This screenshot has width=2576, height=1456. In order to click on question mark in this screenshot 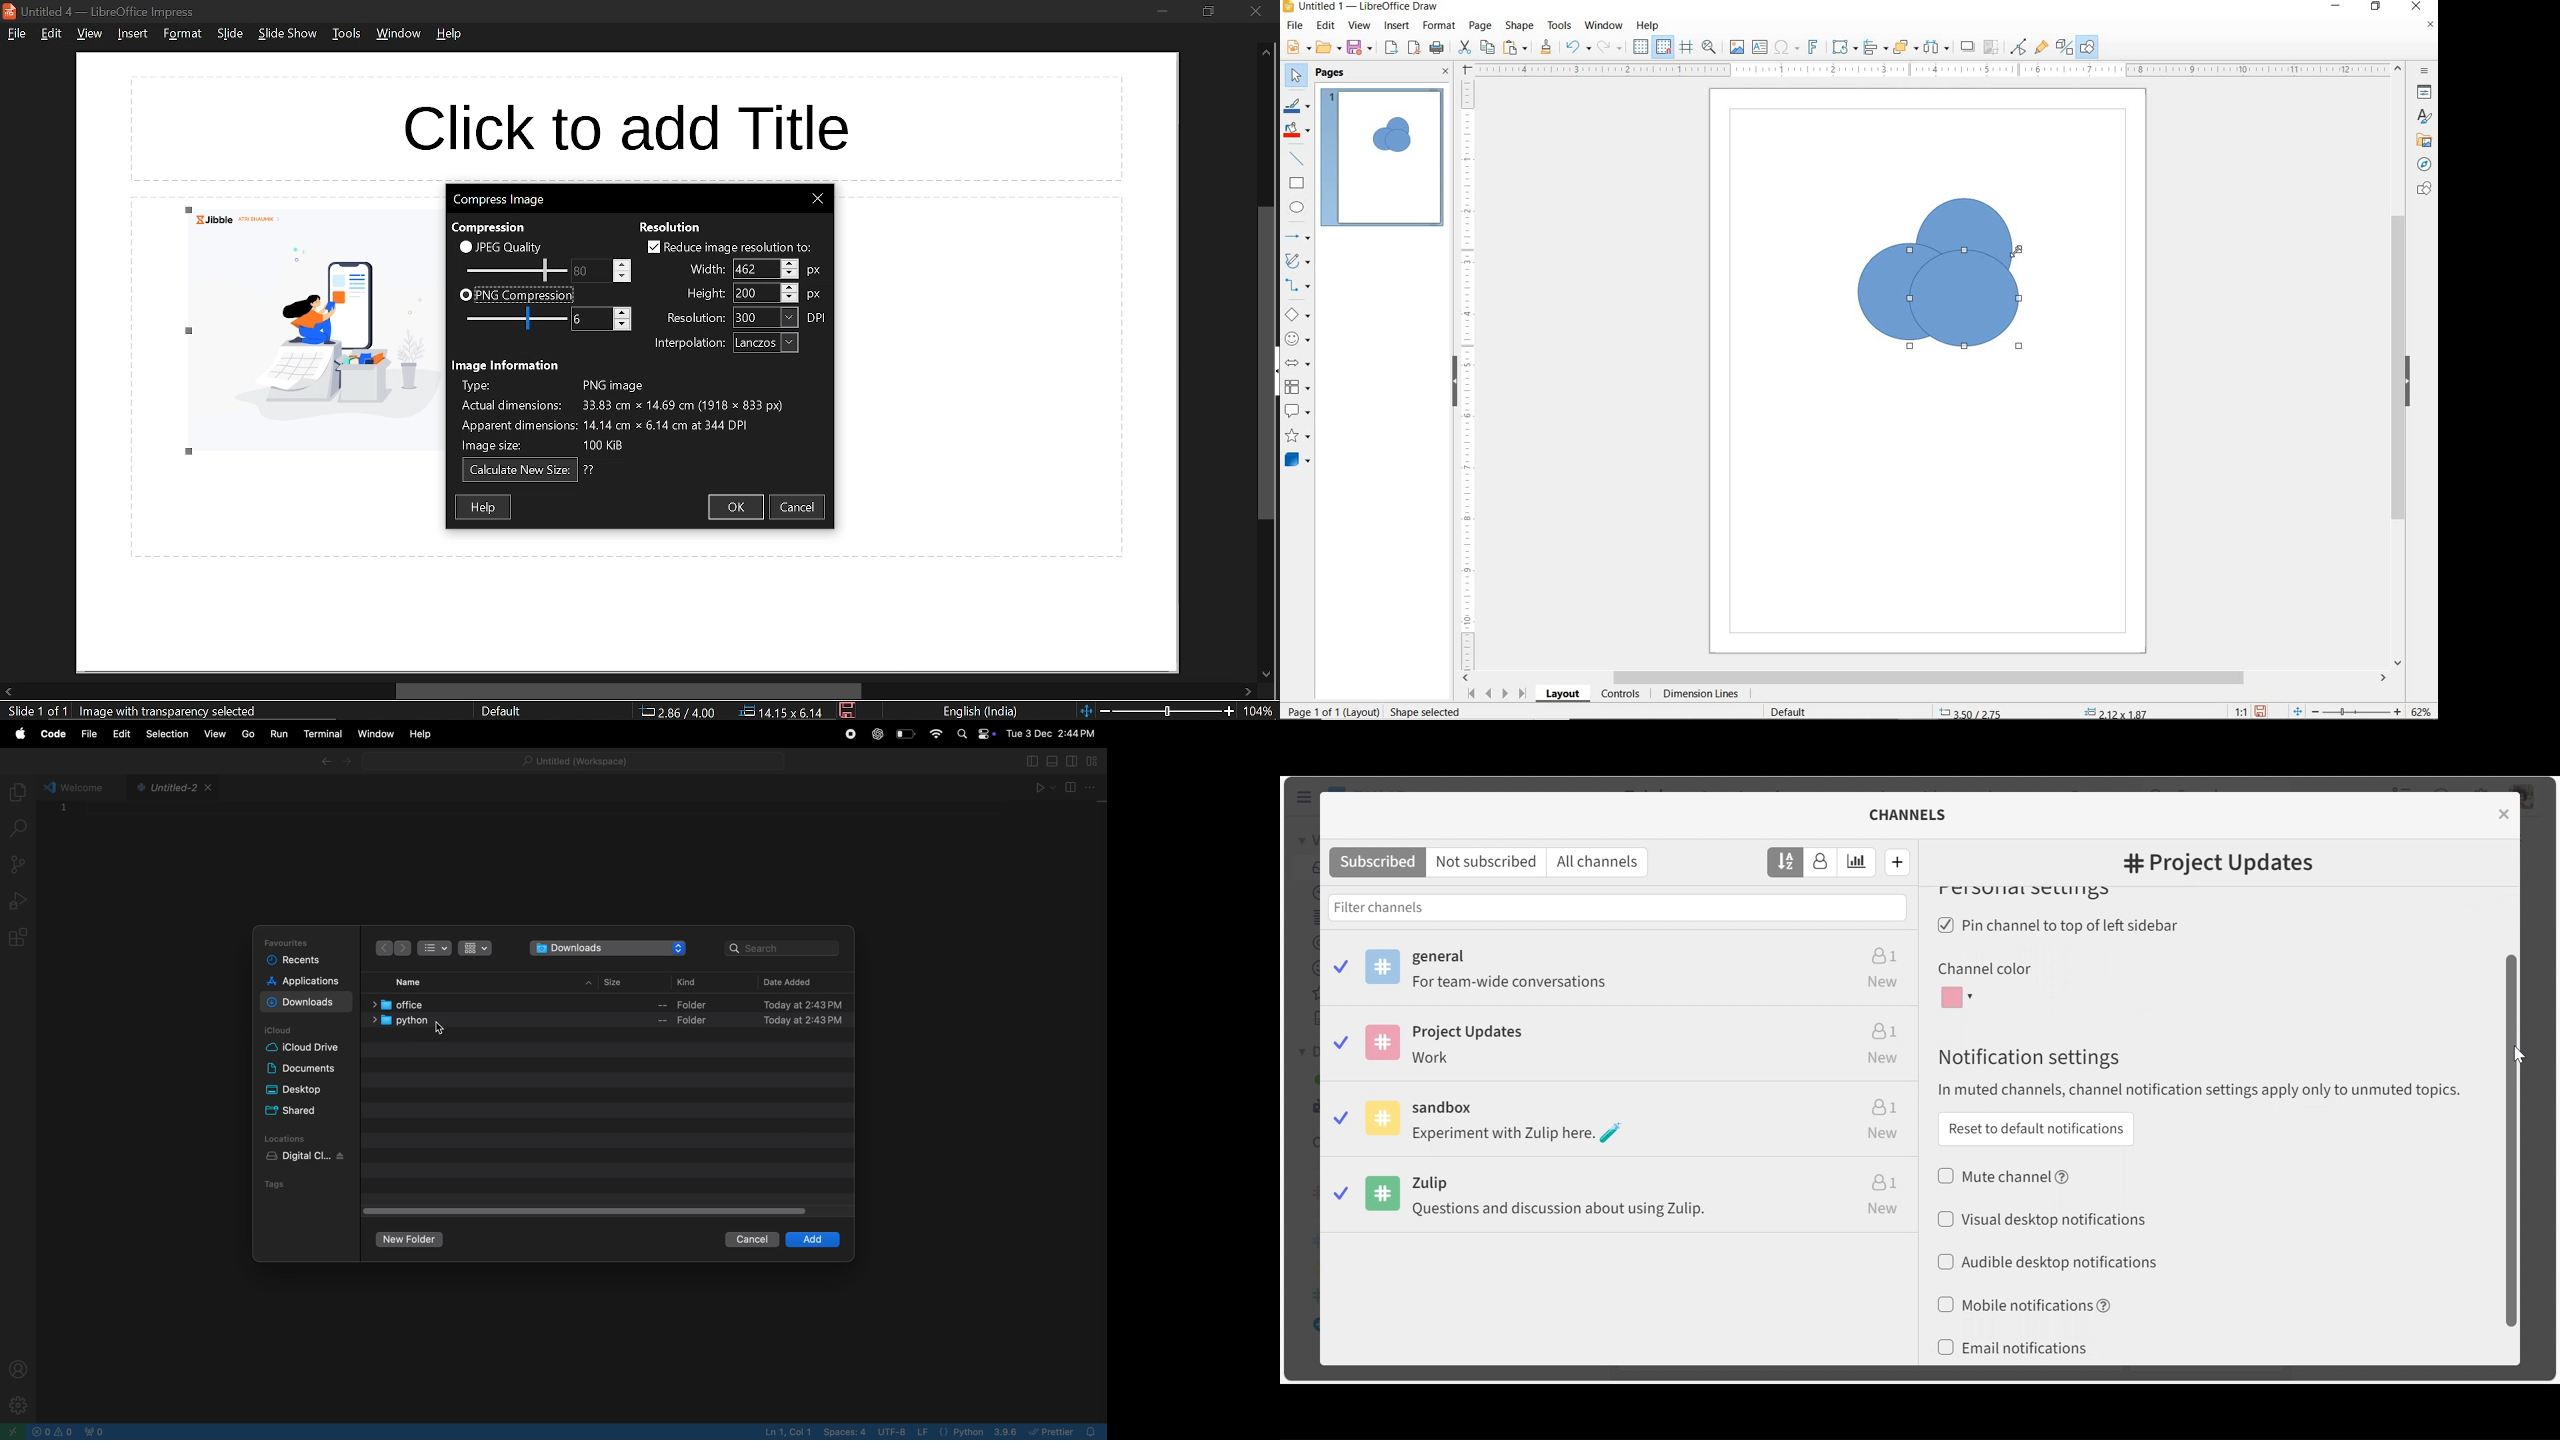, I will do `click(590, 470)`.